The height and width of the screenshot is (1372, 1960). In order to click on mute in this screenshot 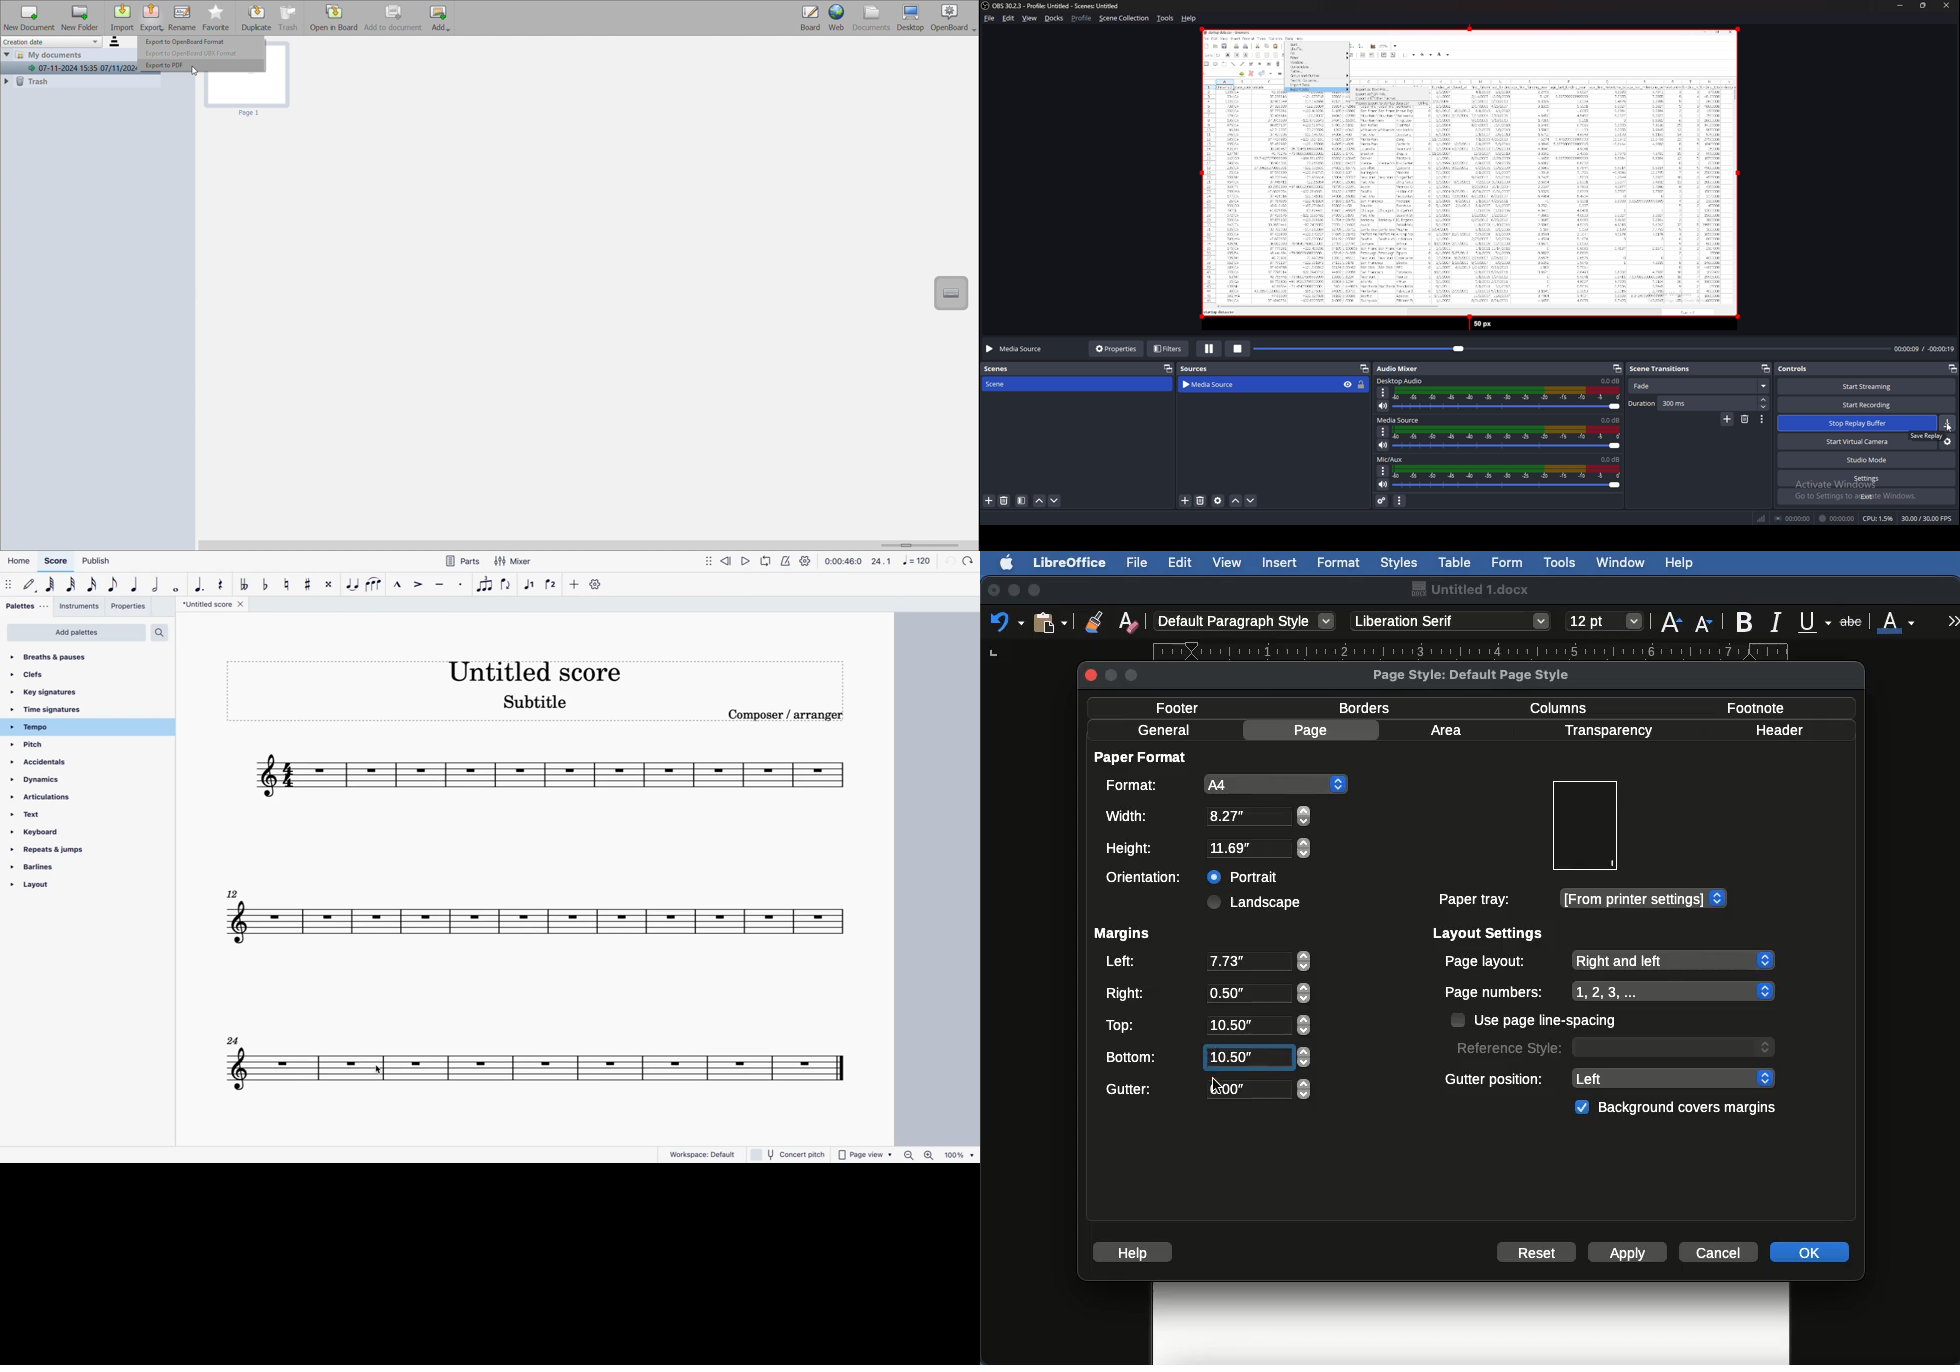, I will do `click(1384, 484)`.